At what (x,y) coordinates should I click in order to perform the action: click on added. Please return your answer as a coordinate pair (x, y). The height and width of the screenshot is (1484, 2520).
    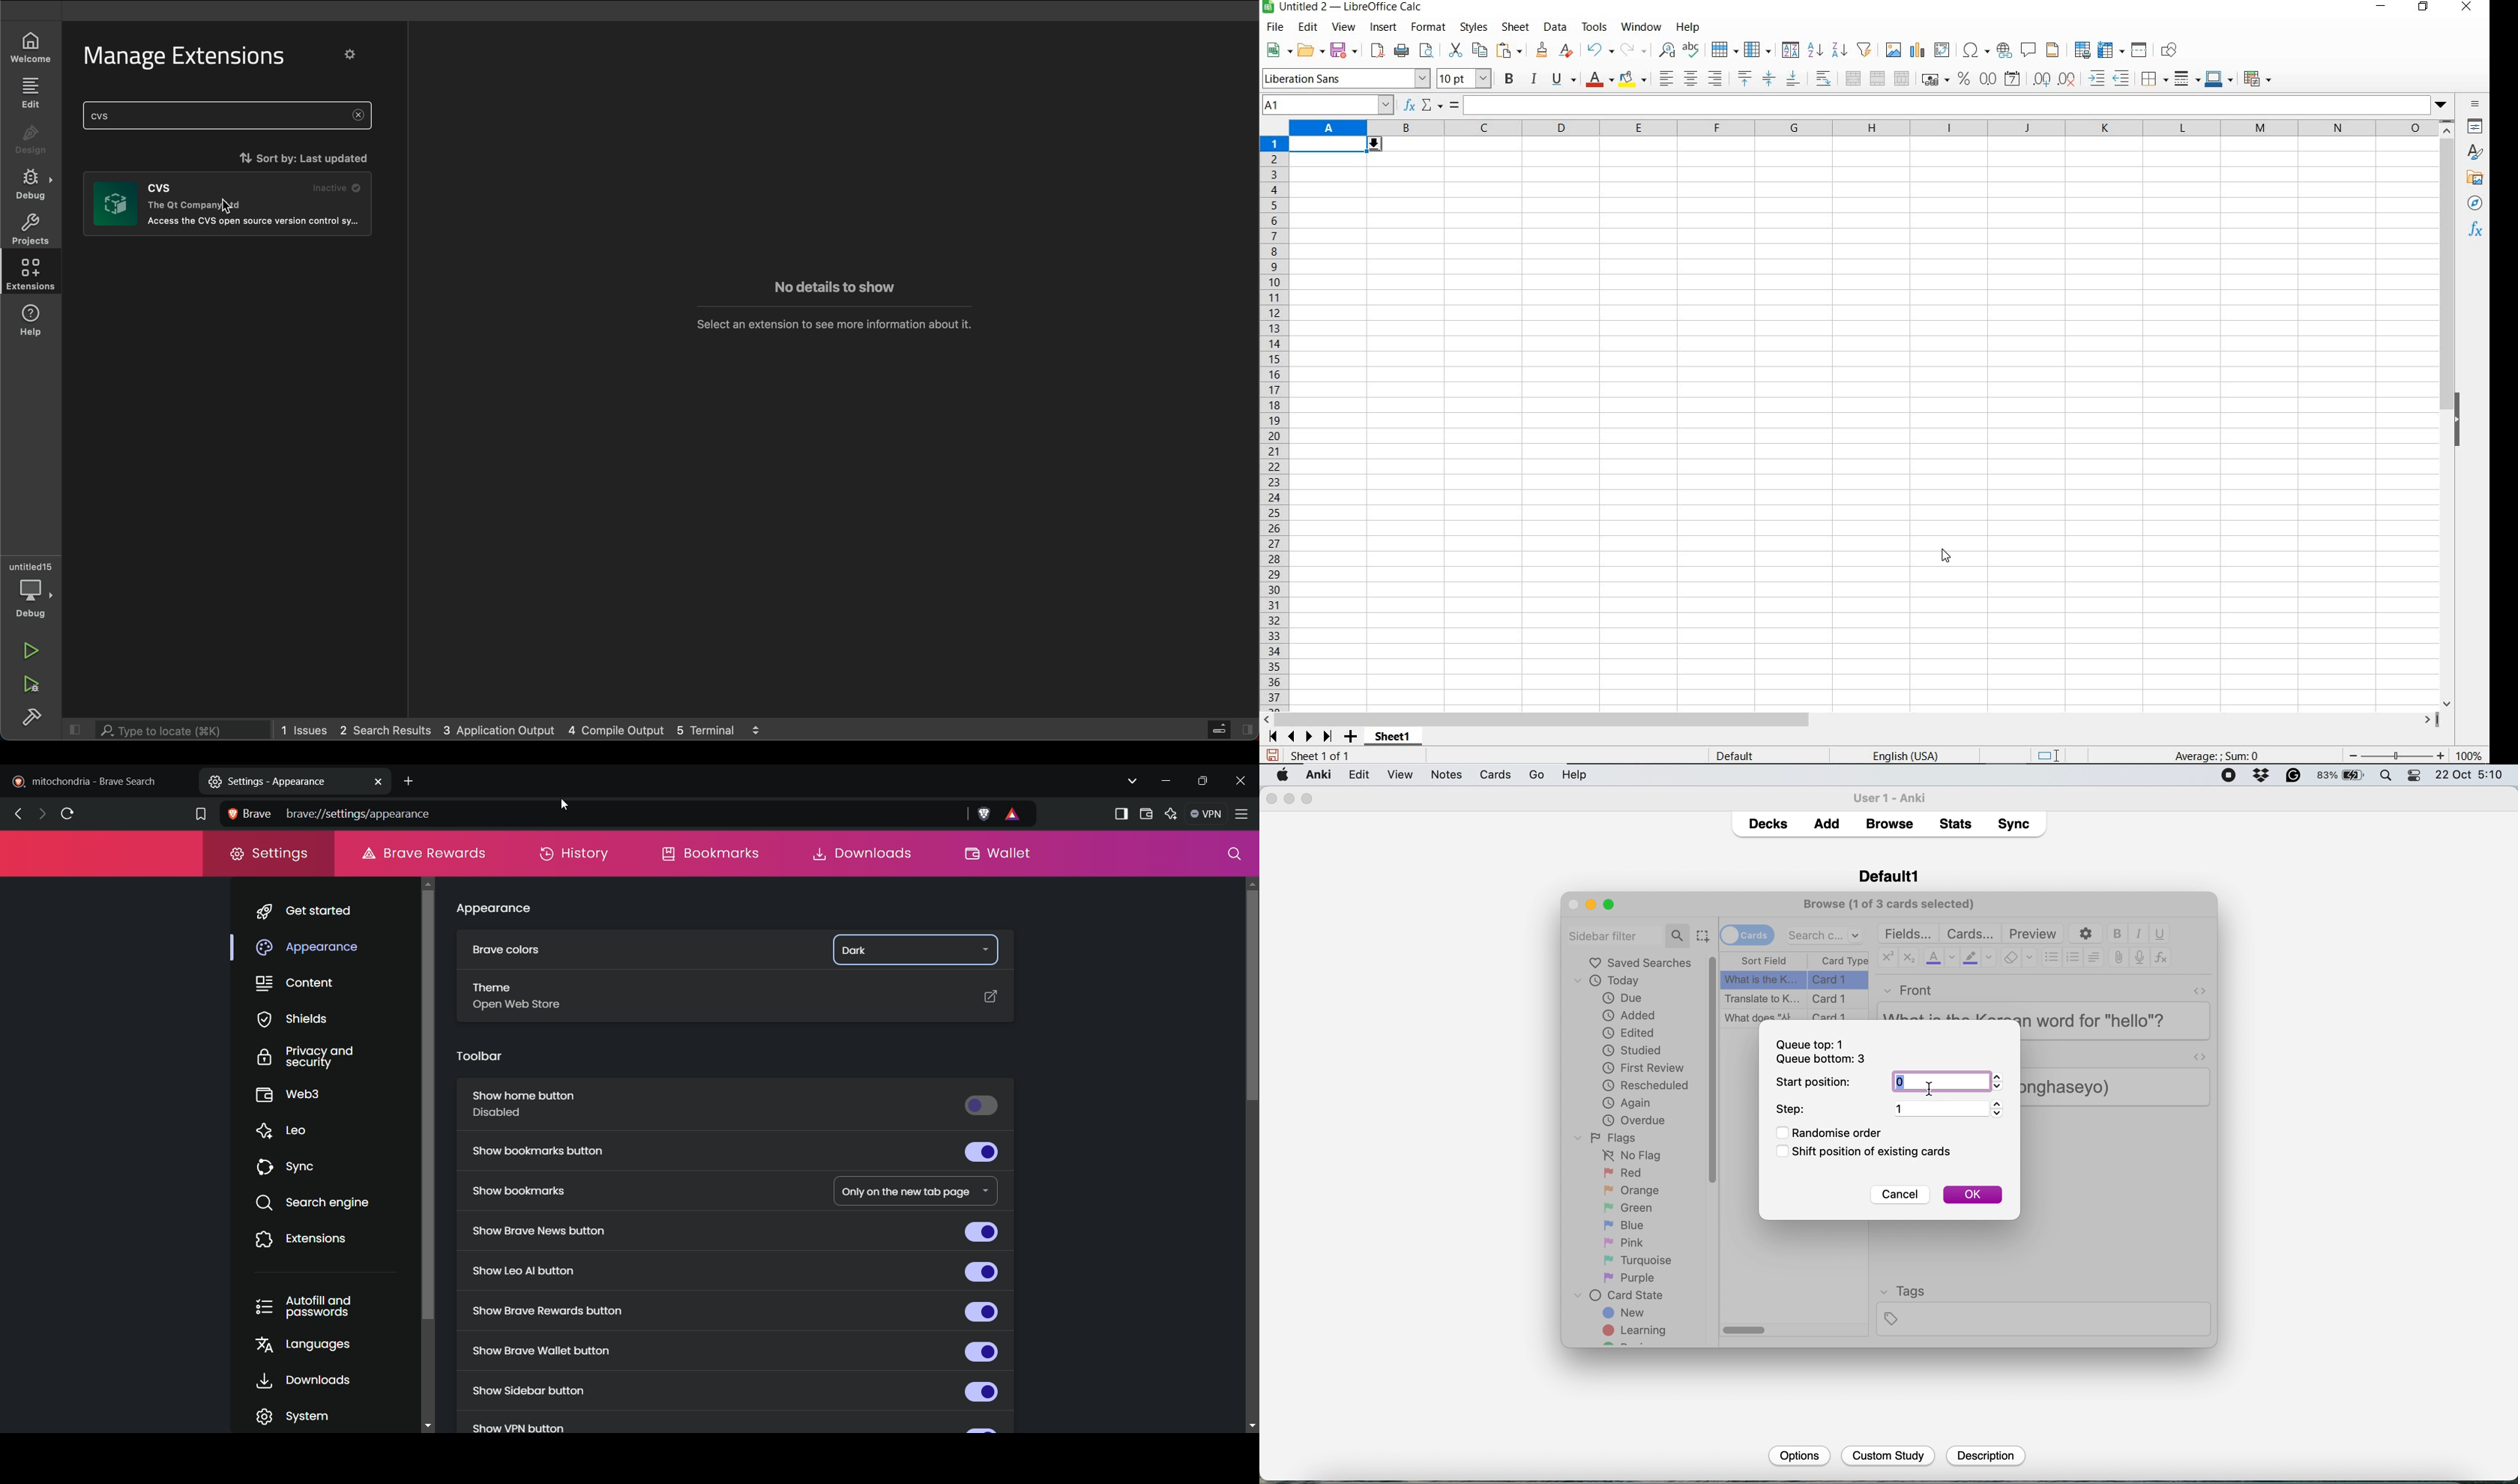
    Looking at the image, I should click on (1630, 1015).